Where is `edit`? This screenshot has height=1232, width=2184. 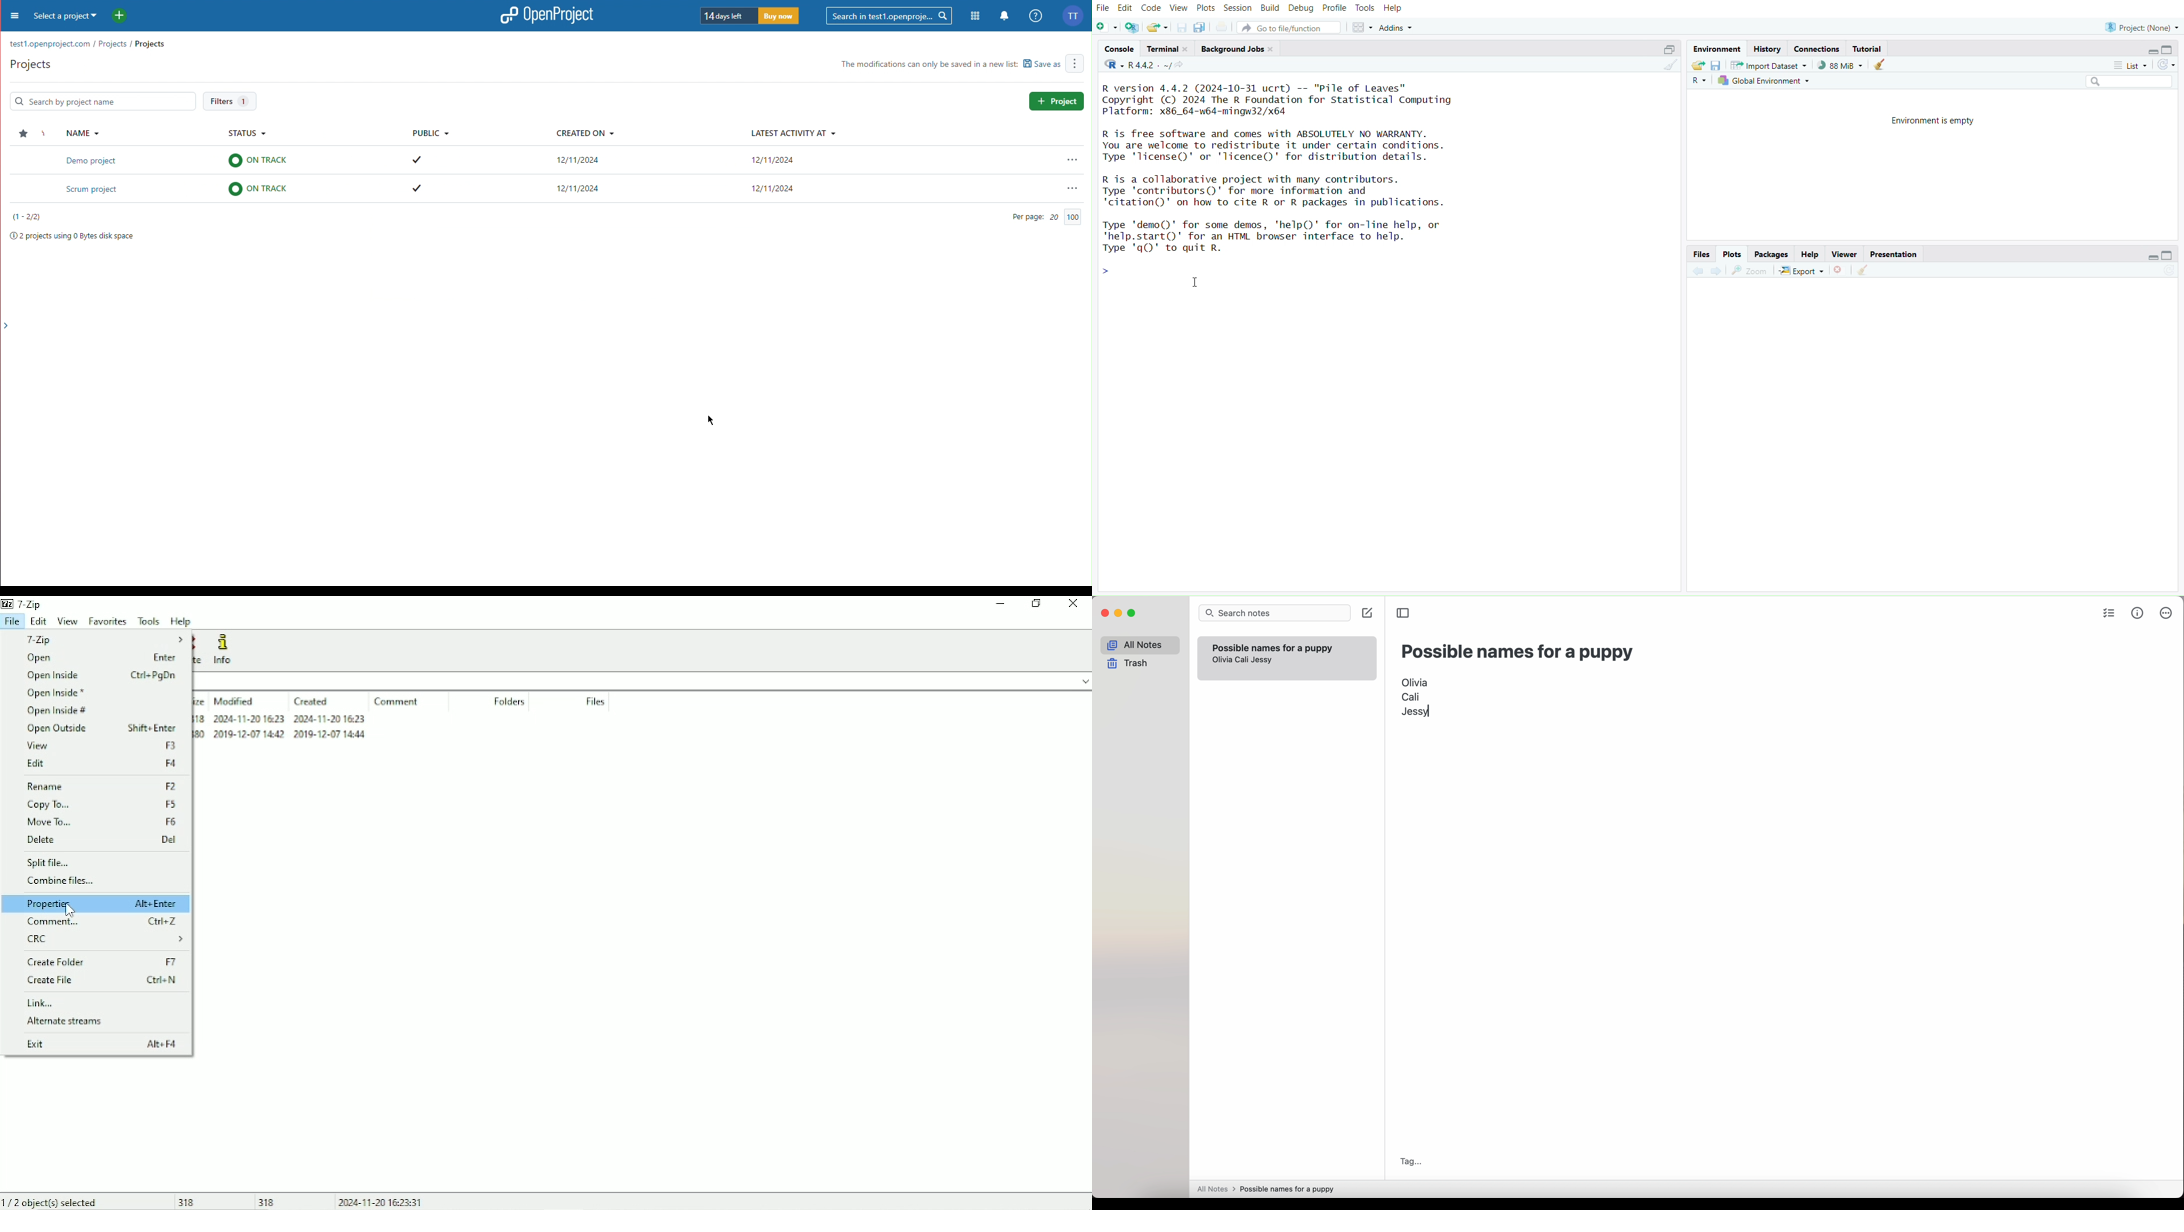 edit is located at coordinates (1127, 7).